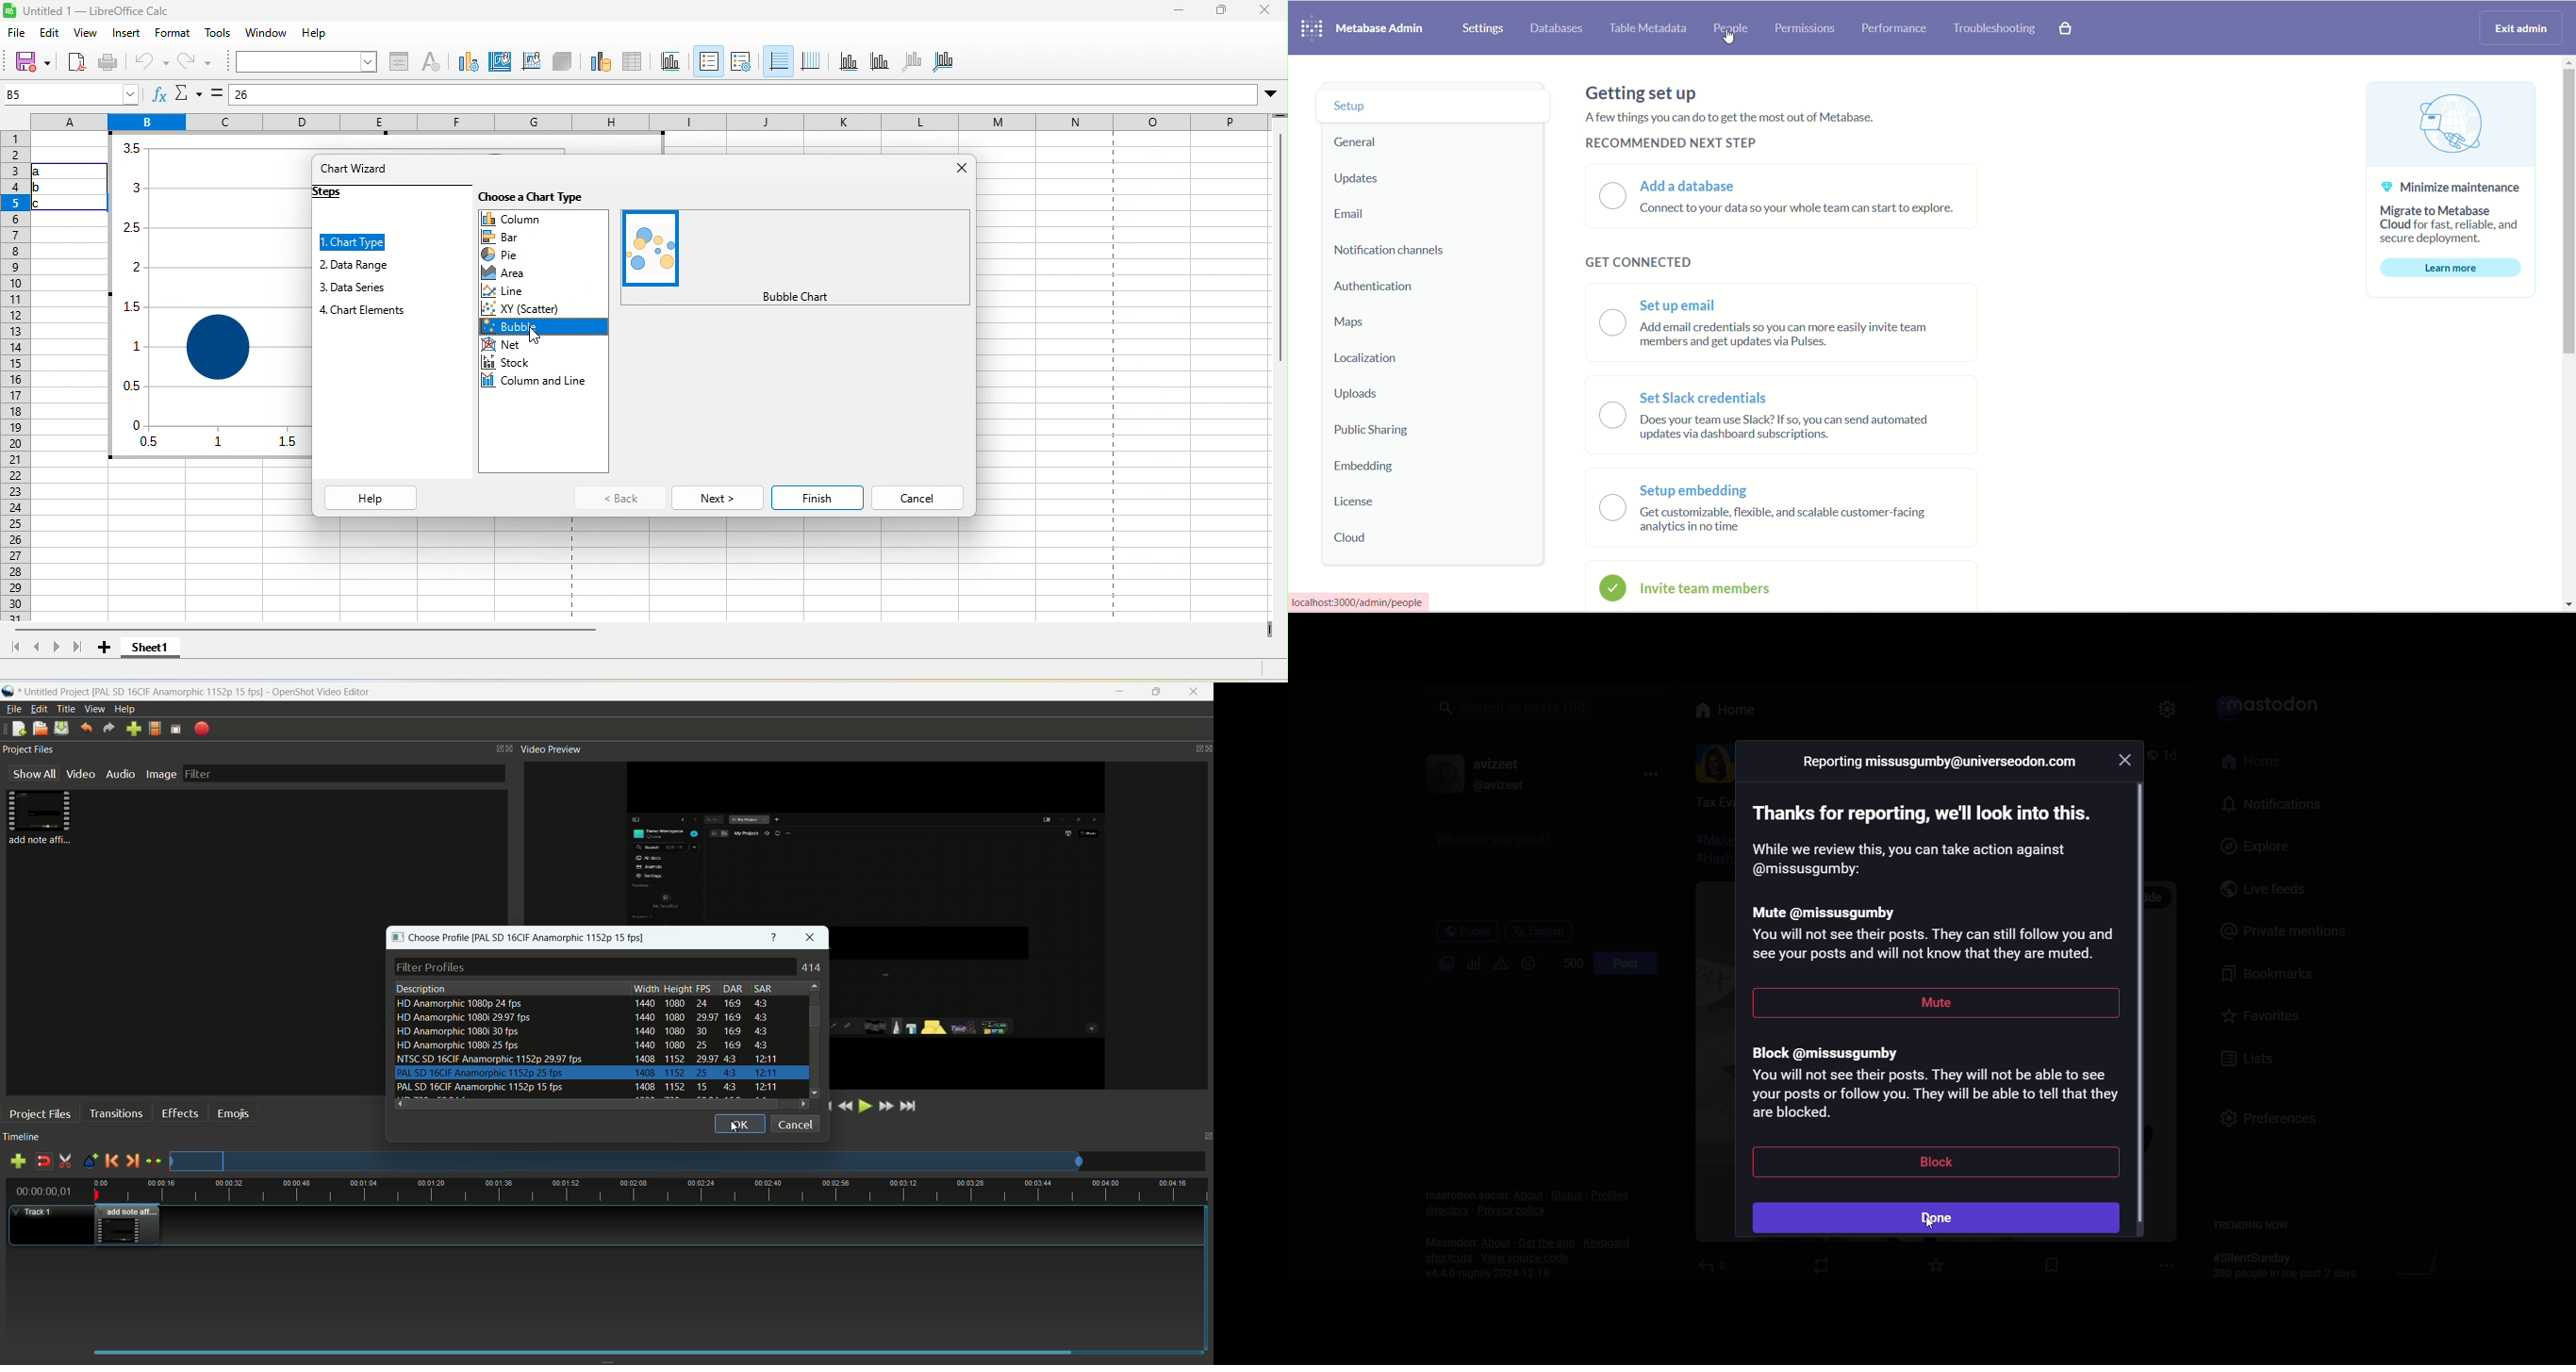 Image resolution: width=2576 pixels, height=1372 pixels. What do you see at coordinates (193, 61) in the screenshot?
I see `redo` at bounding box center [193, 61].